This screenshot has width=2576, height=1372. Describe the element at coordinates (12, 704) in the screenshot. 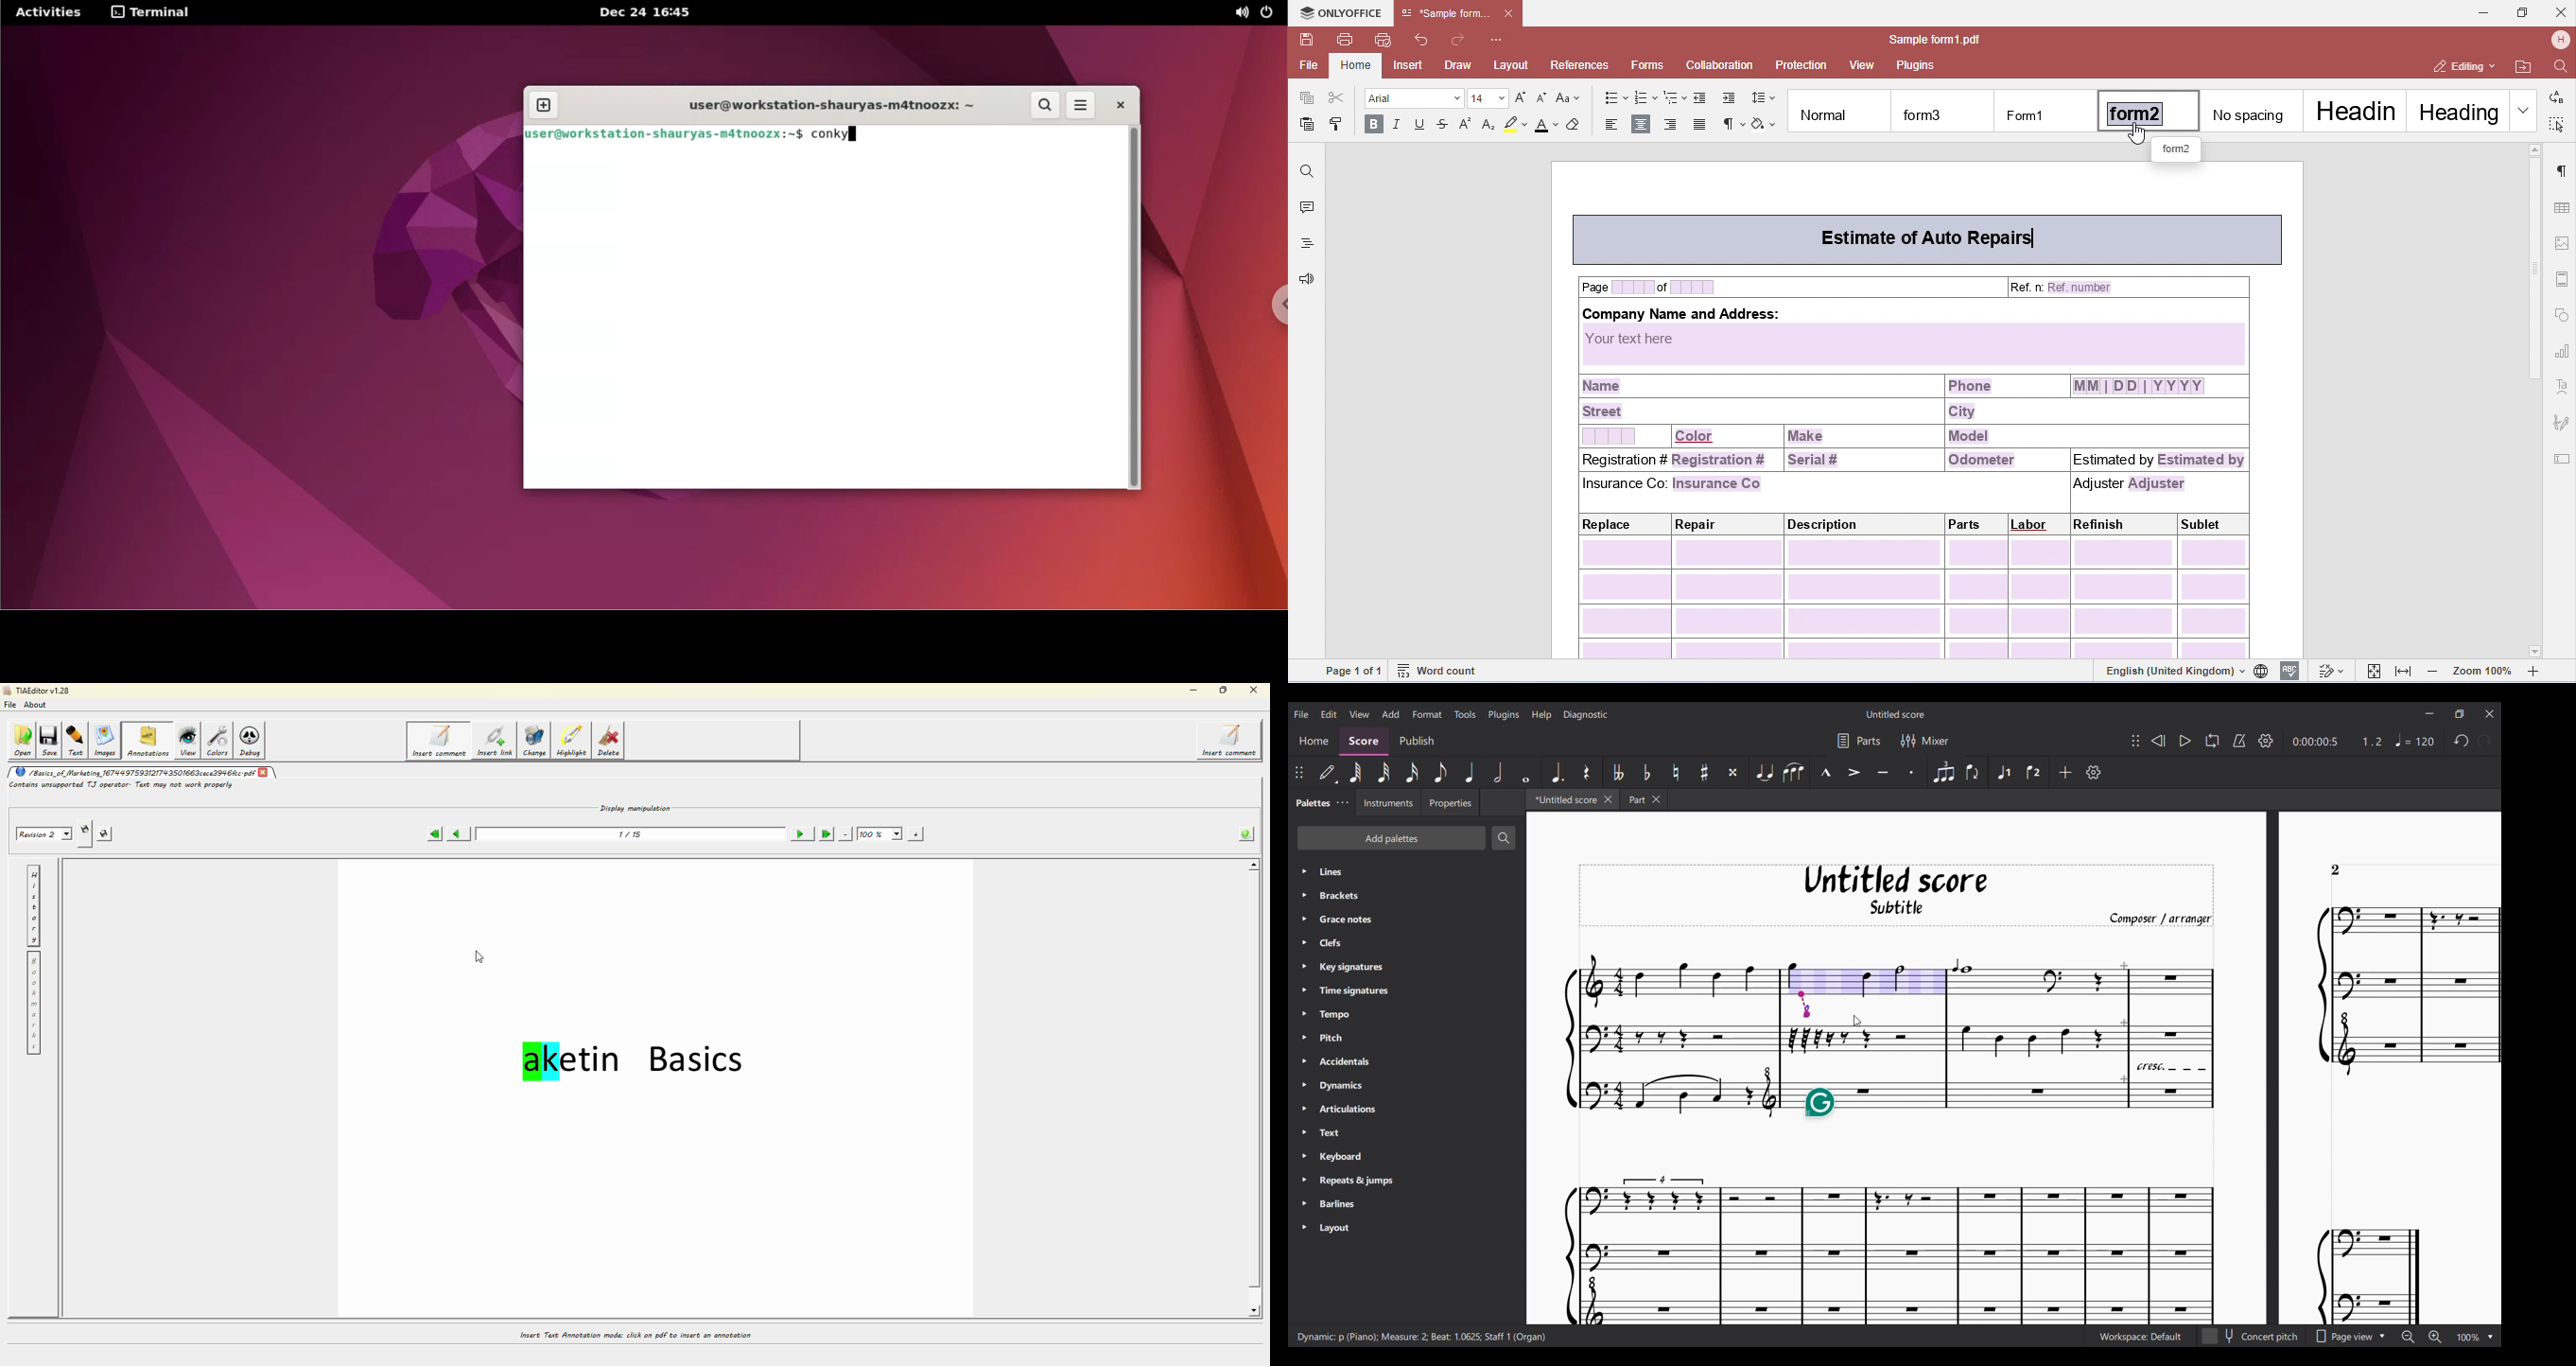

I see `file` at that location.